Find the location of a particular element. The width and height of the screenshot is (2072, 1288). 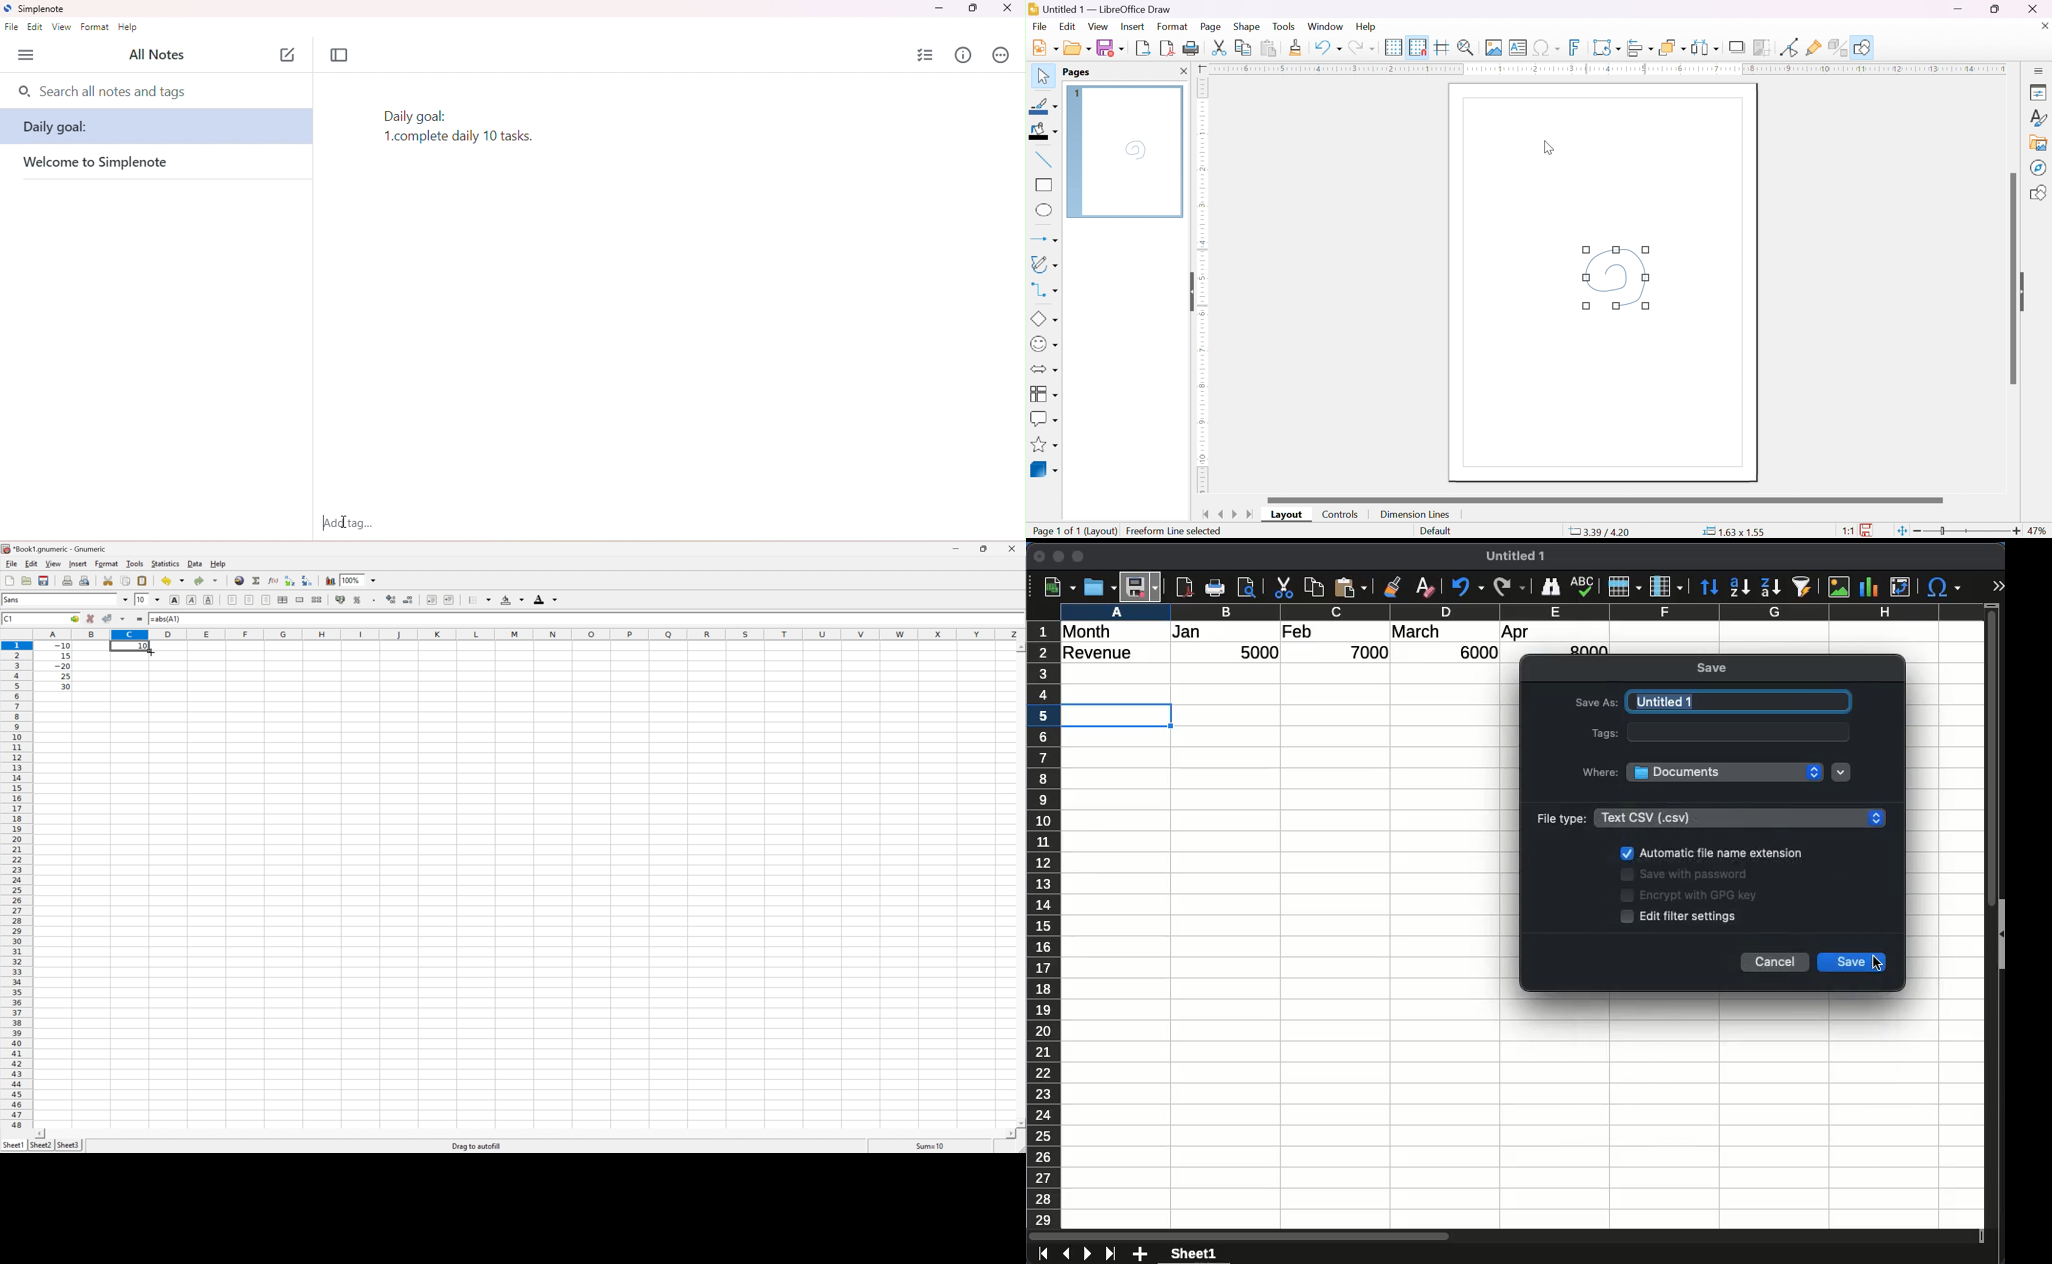

ellipse is located at coordinates (1045, 209).